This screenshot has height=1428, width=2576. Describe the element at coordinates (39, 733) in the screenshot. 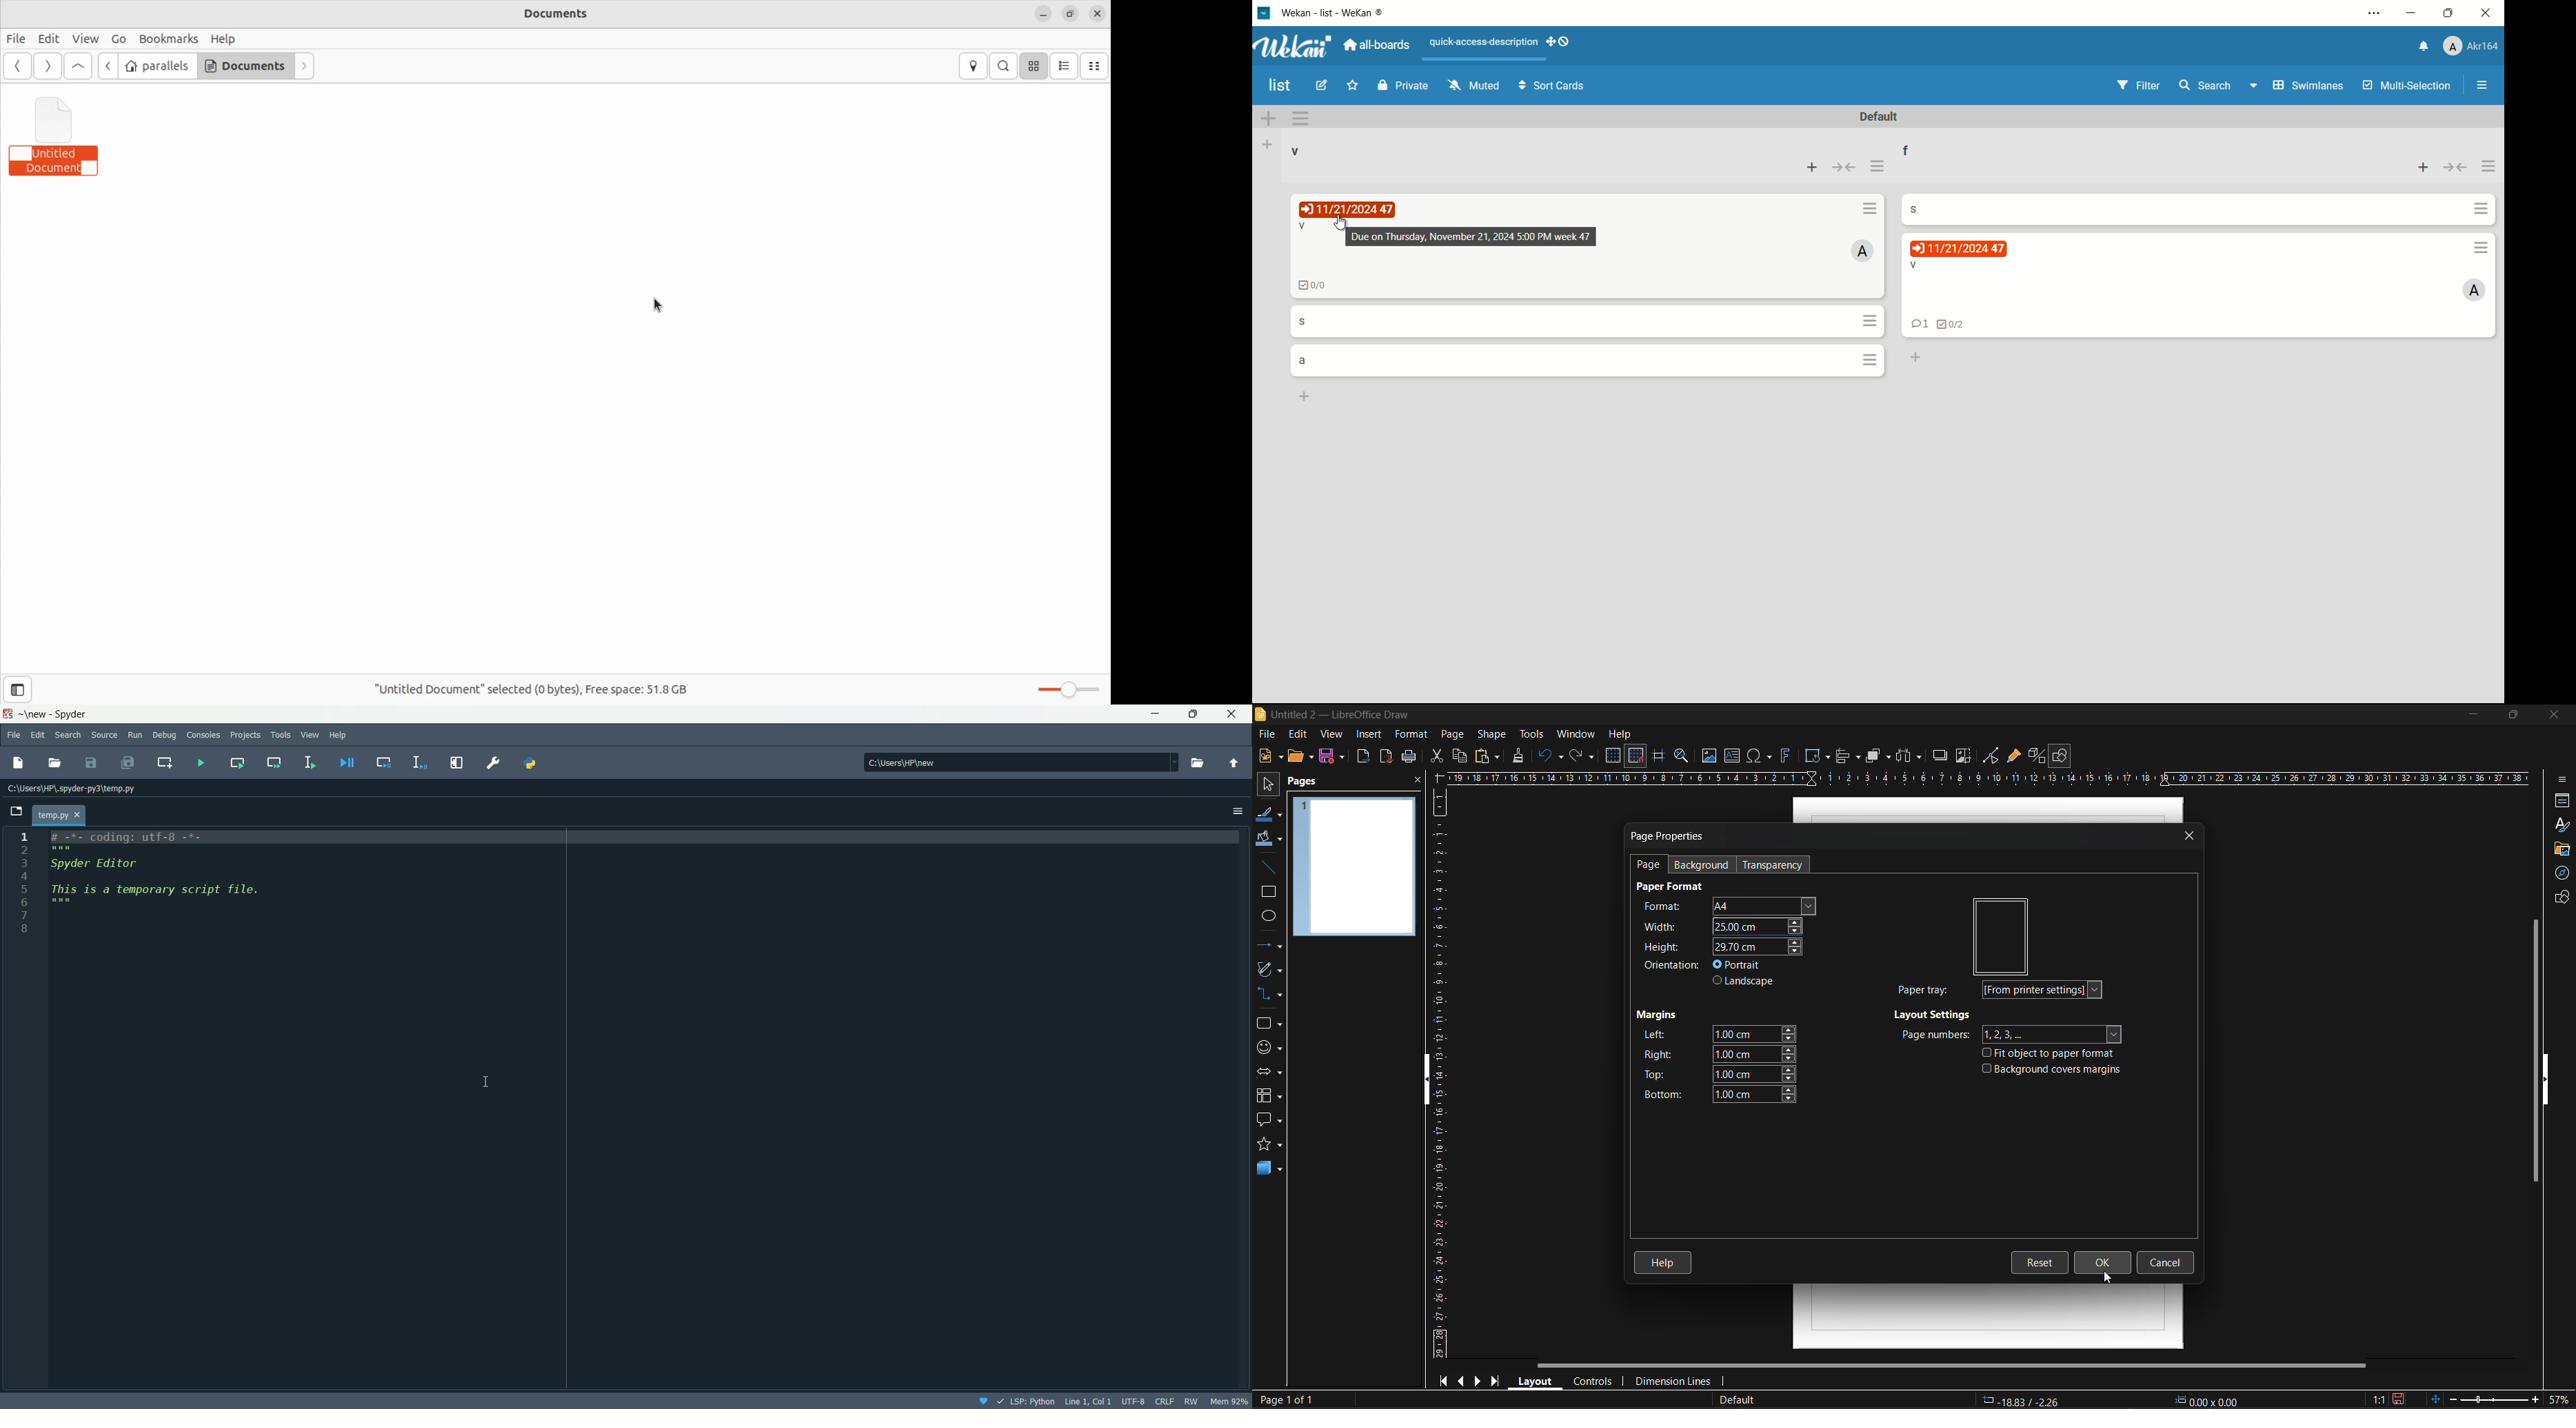

I see `Edit` at that location.